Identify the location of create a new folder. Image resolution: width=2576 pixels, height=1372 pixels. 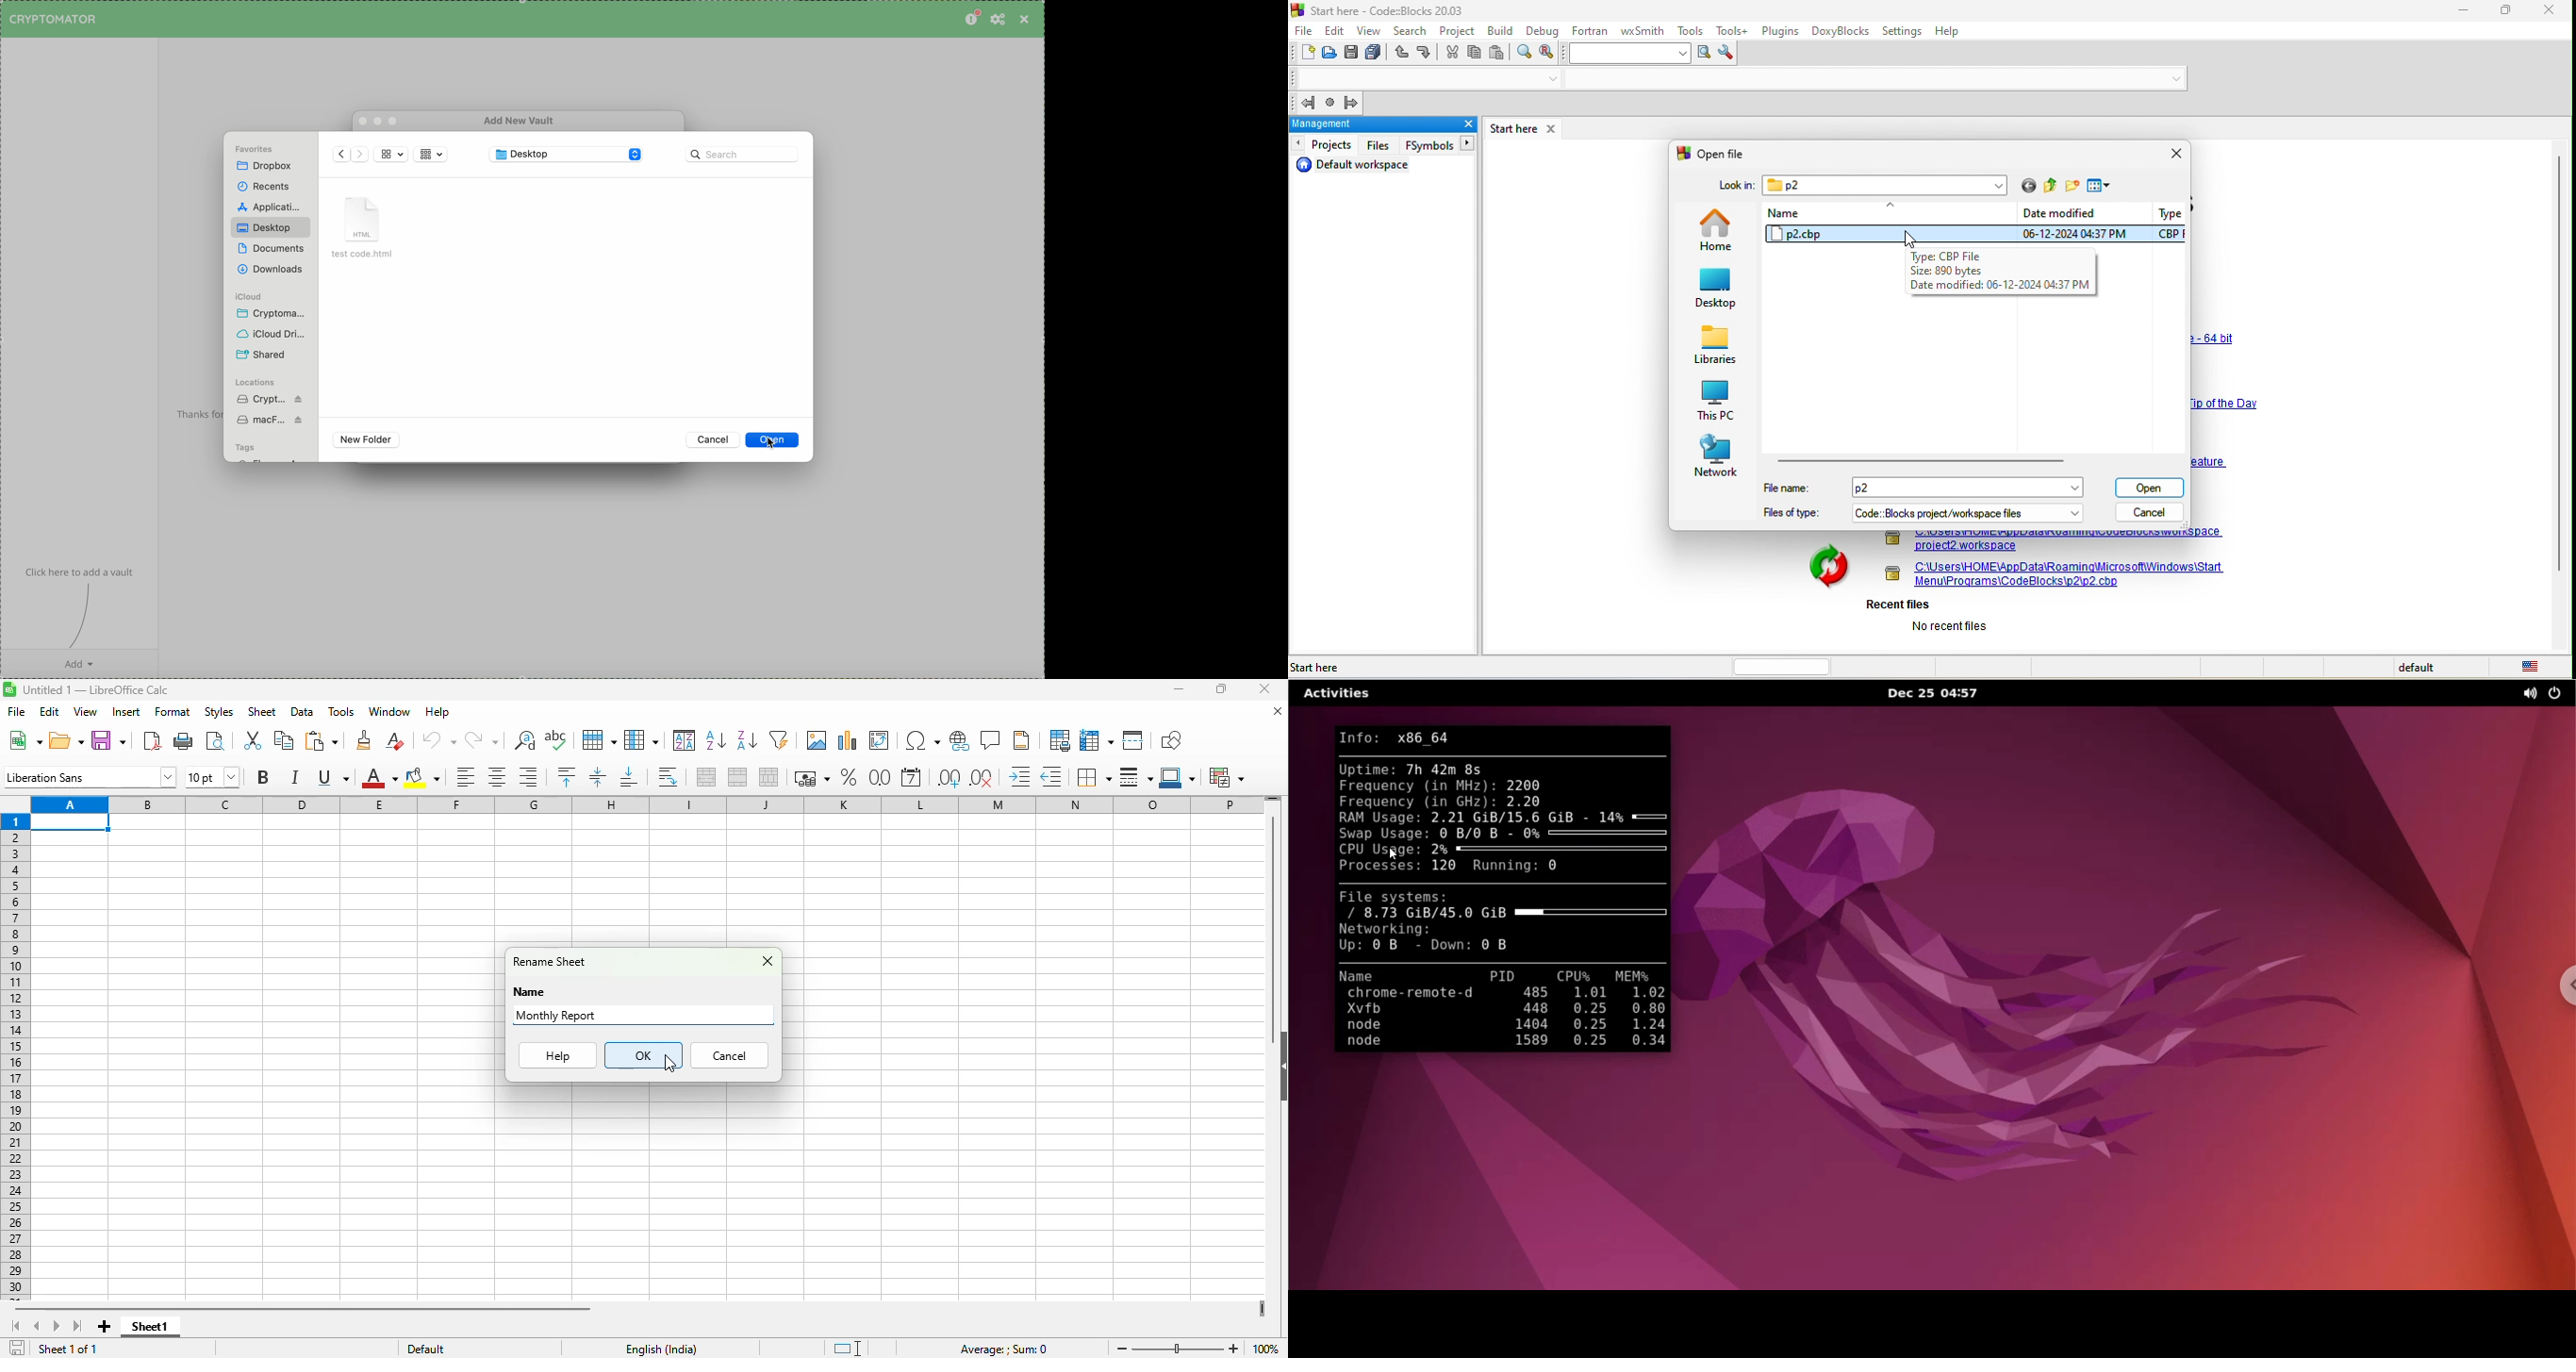
(2073, 187).